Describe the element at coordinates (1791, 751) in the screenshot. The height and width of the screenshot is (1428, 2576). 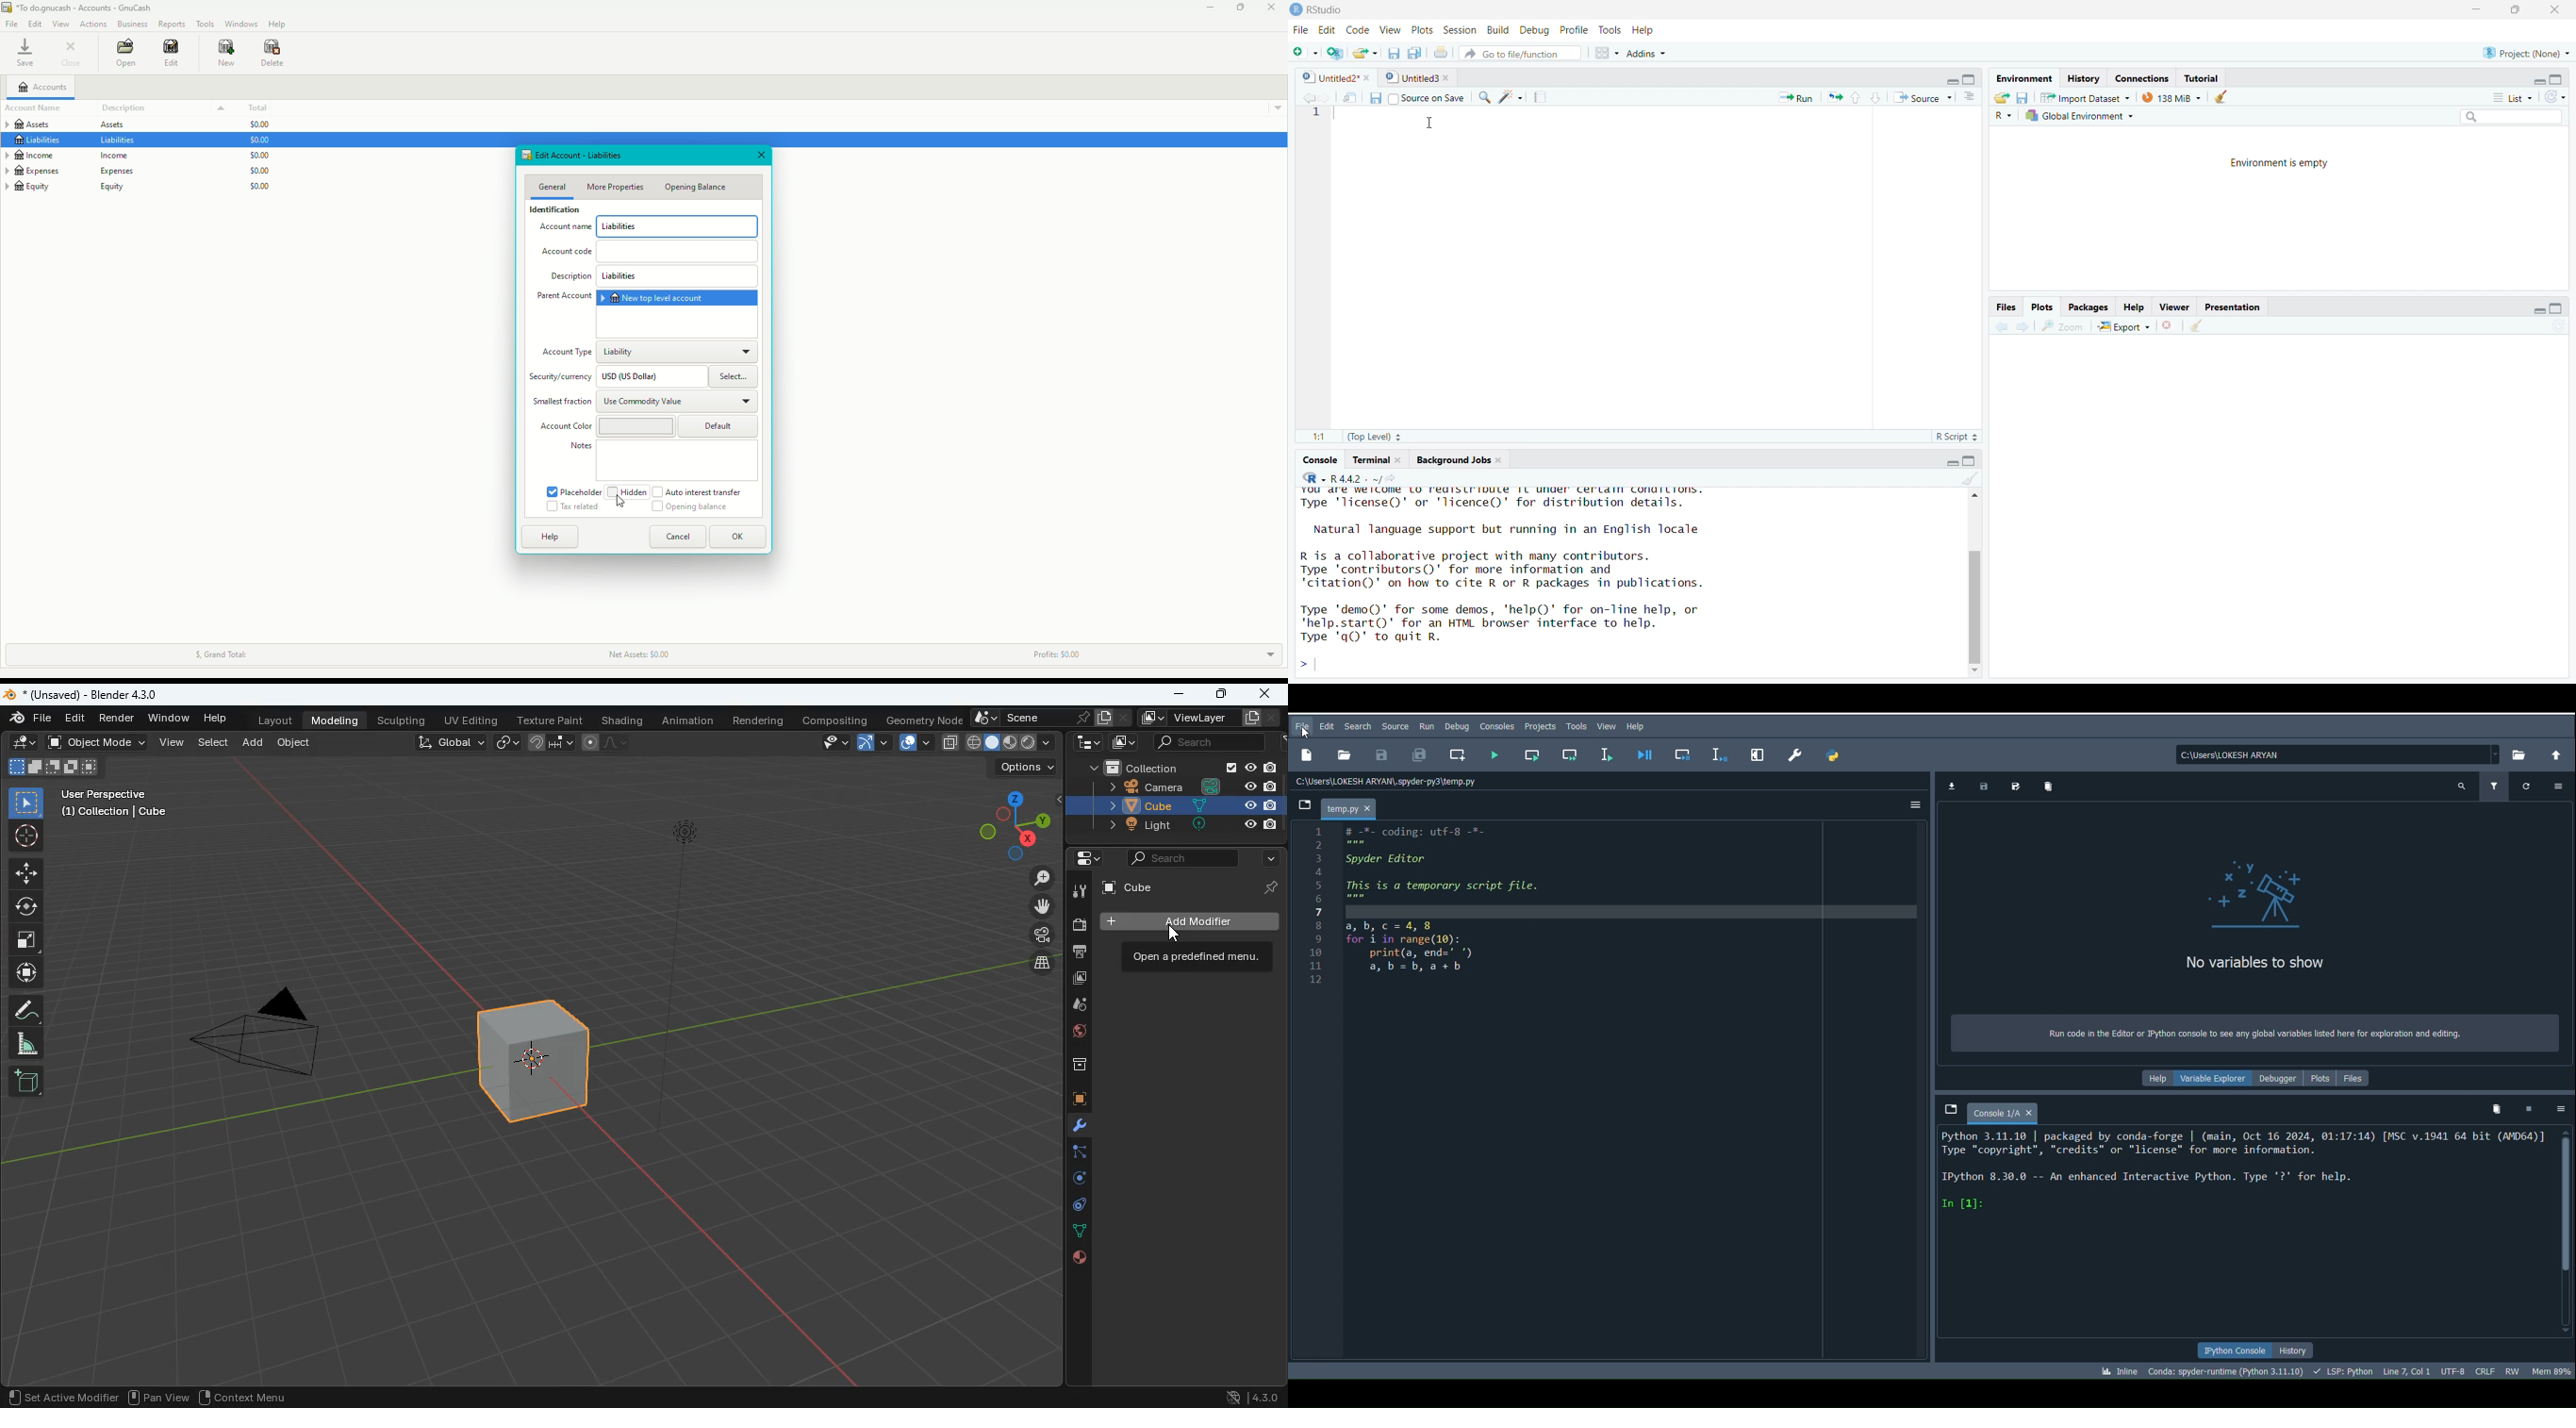
I see `Preferences` at that location.